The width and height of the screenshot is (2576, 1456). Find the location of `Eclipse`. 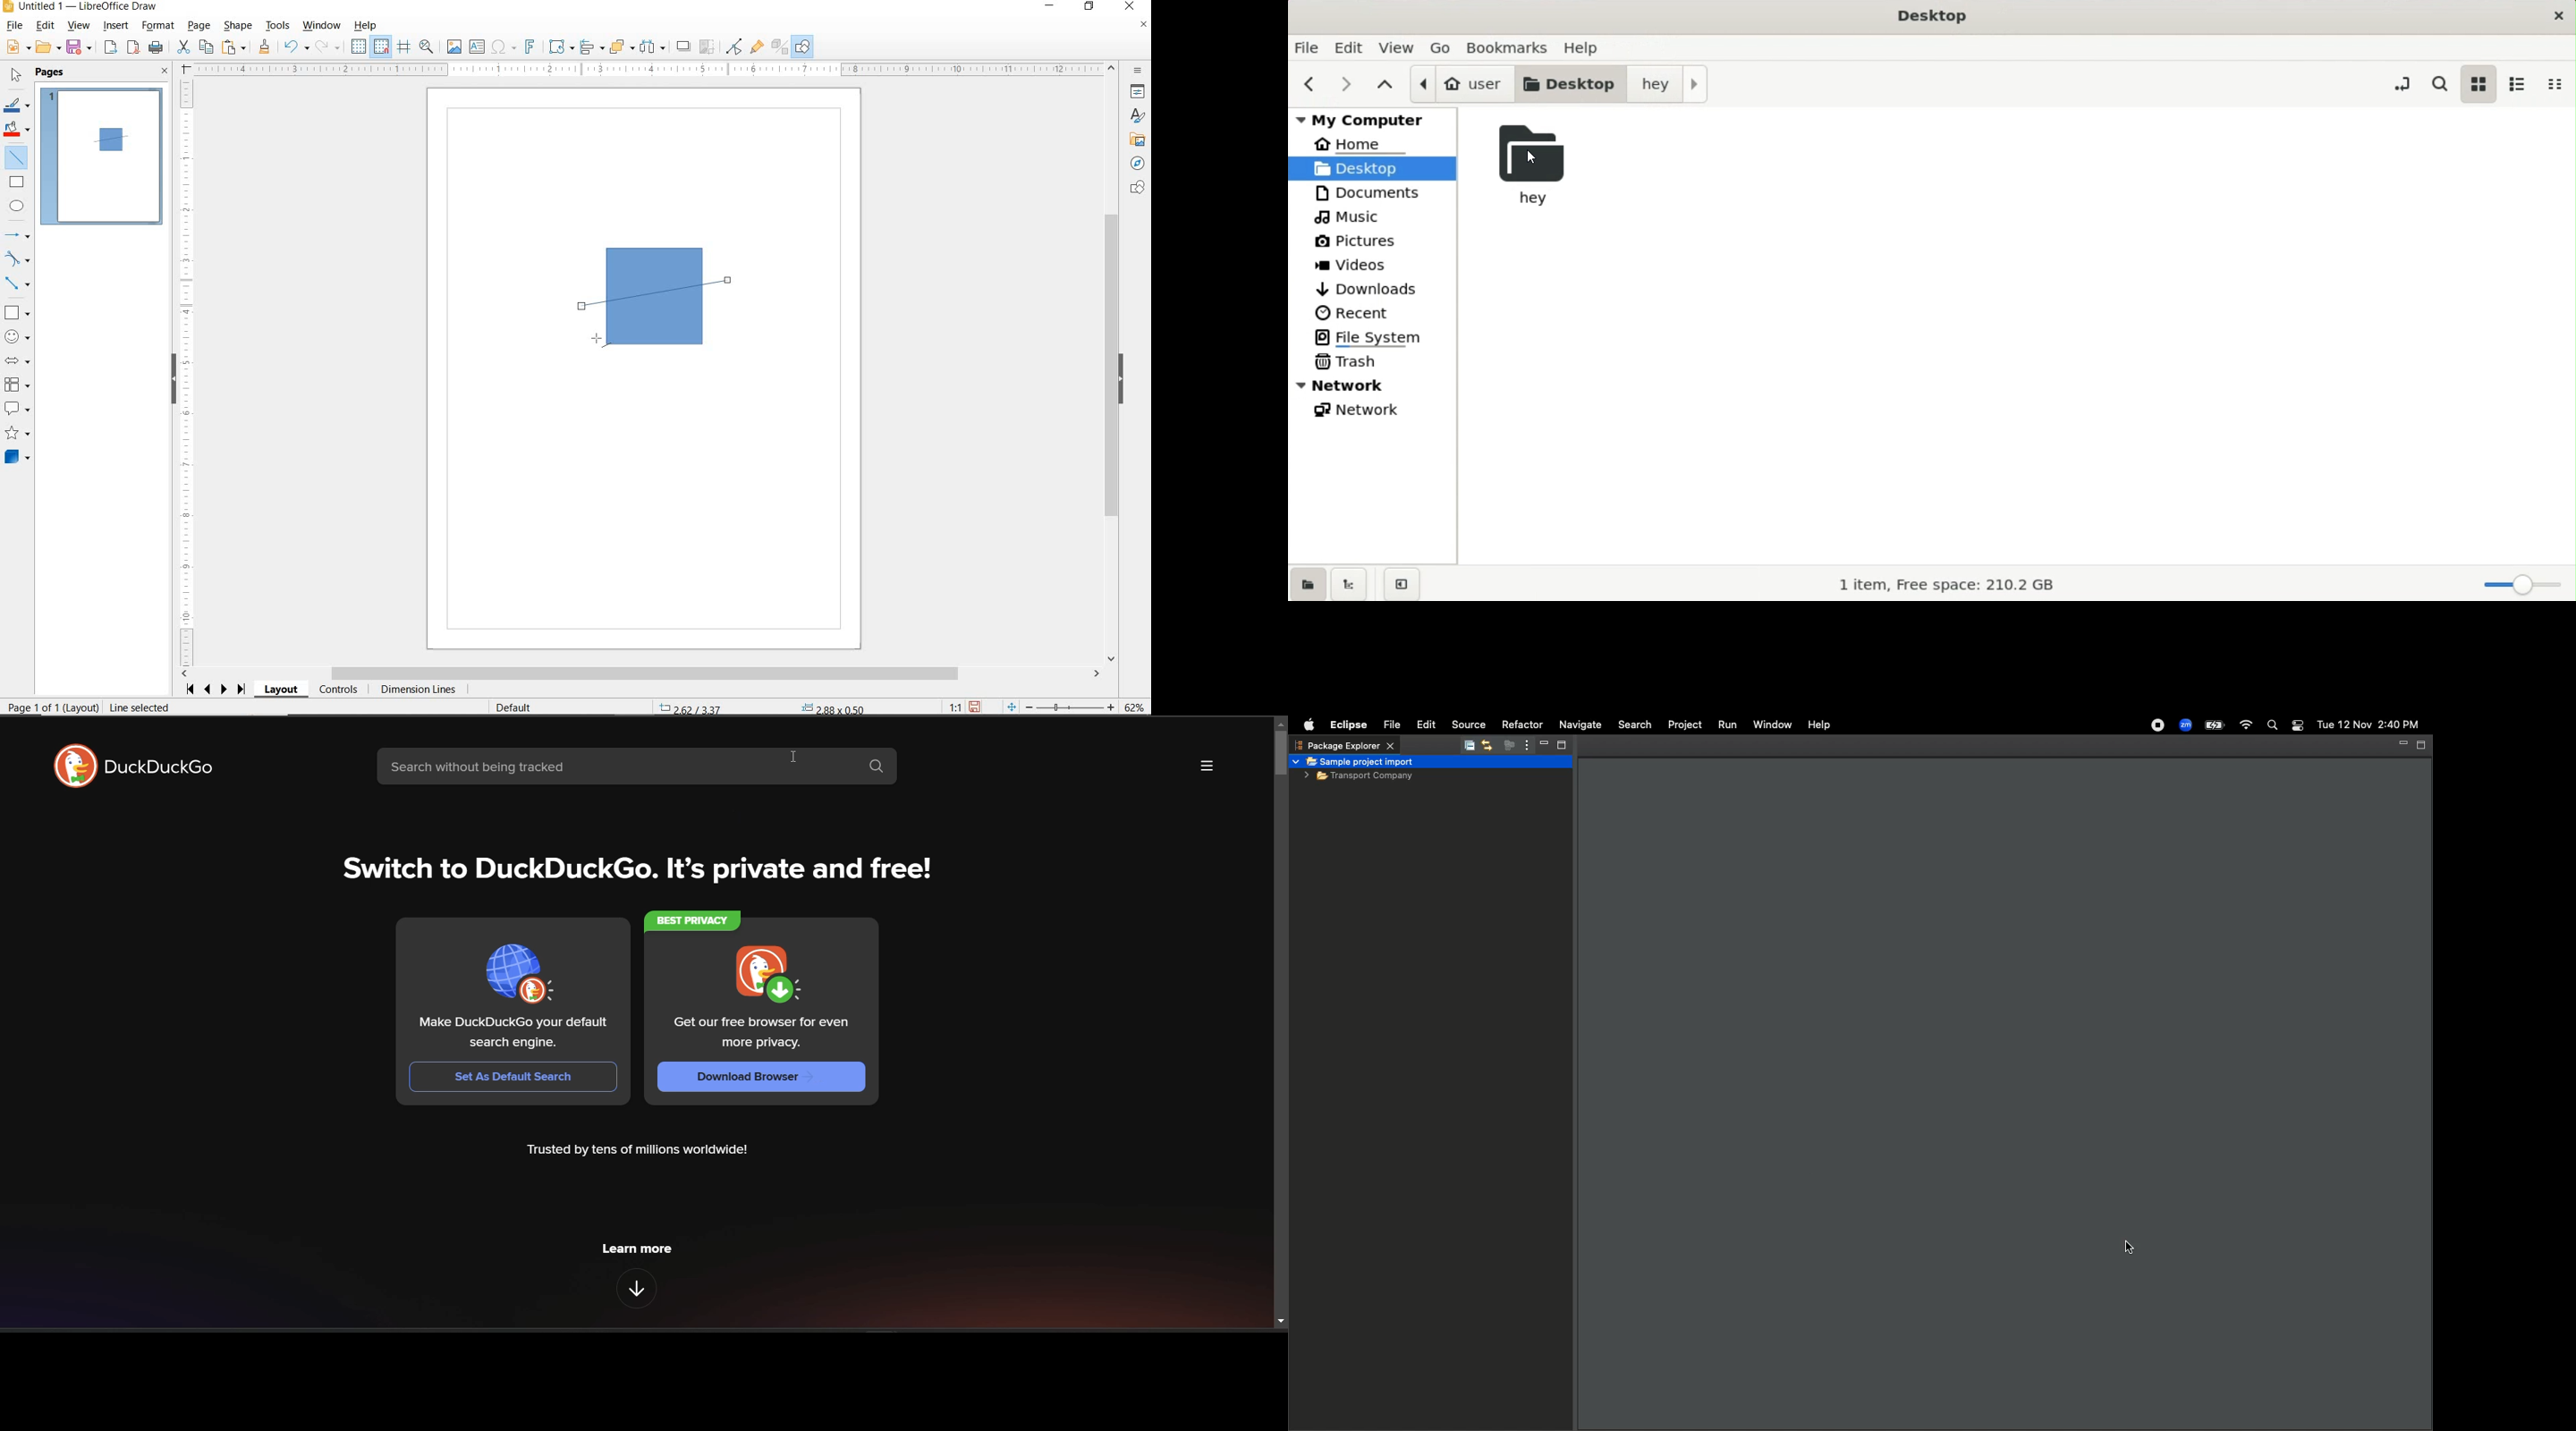

Eclipse is located at coordinates (1351, 725).